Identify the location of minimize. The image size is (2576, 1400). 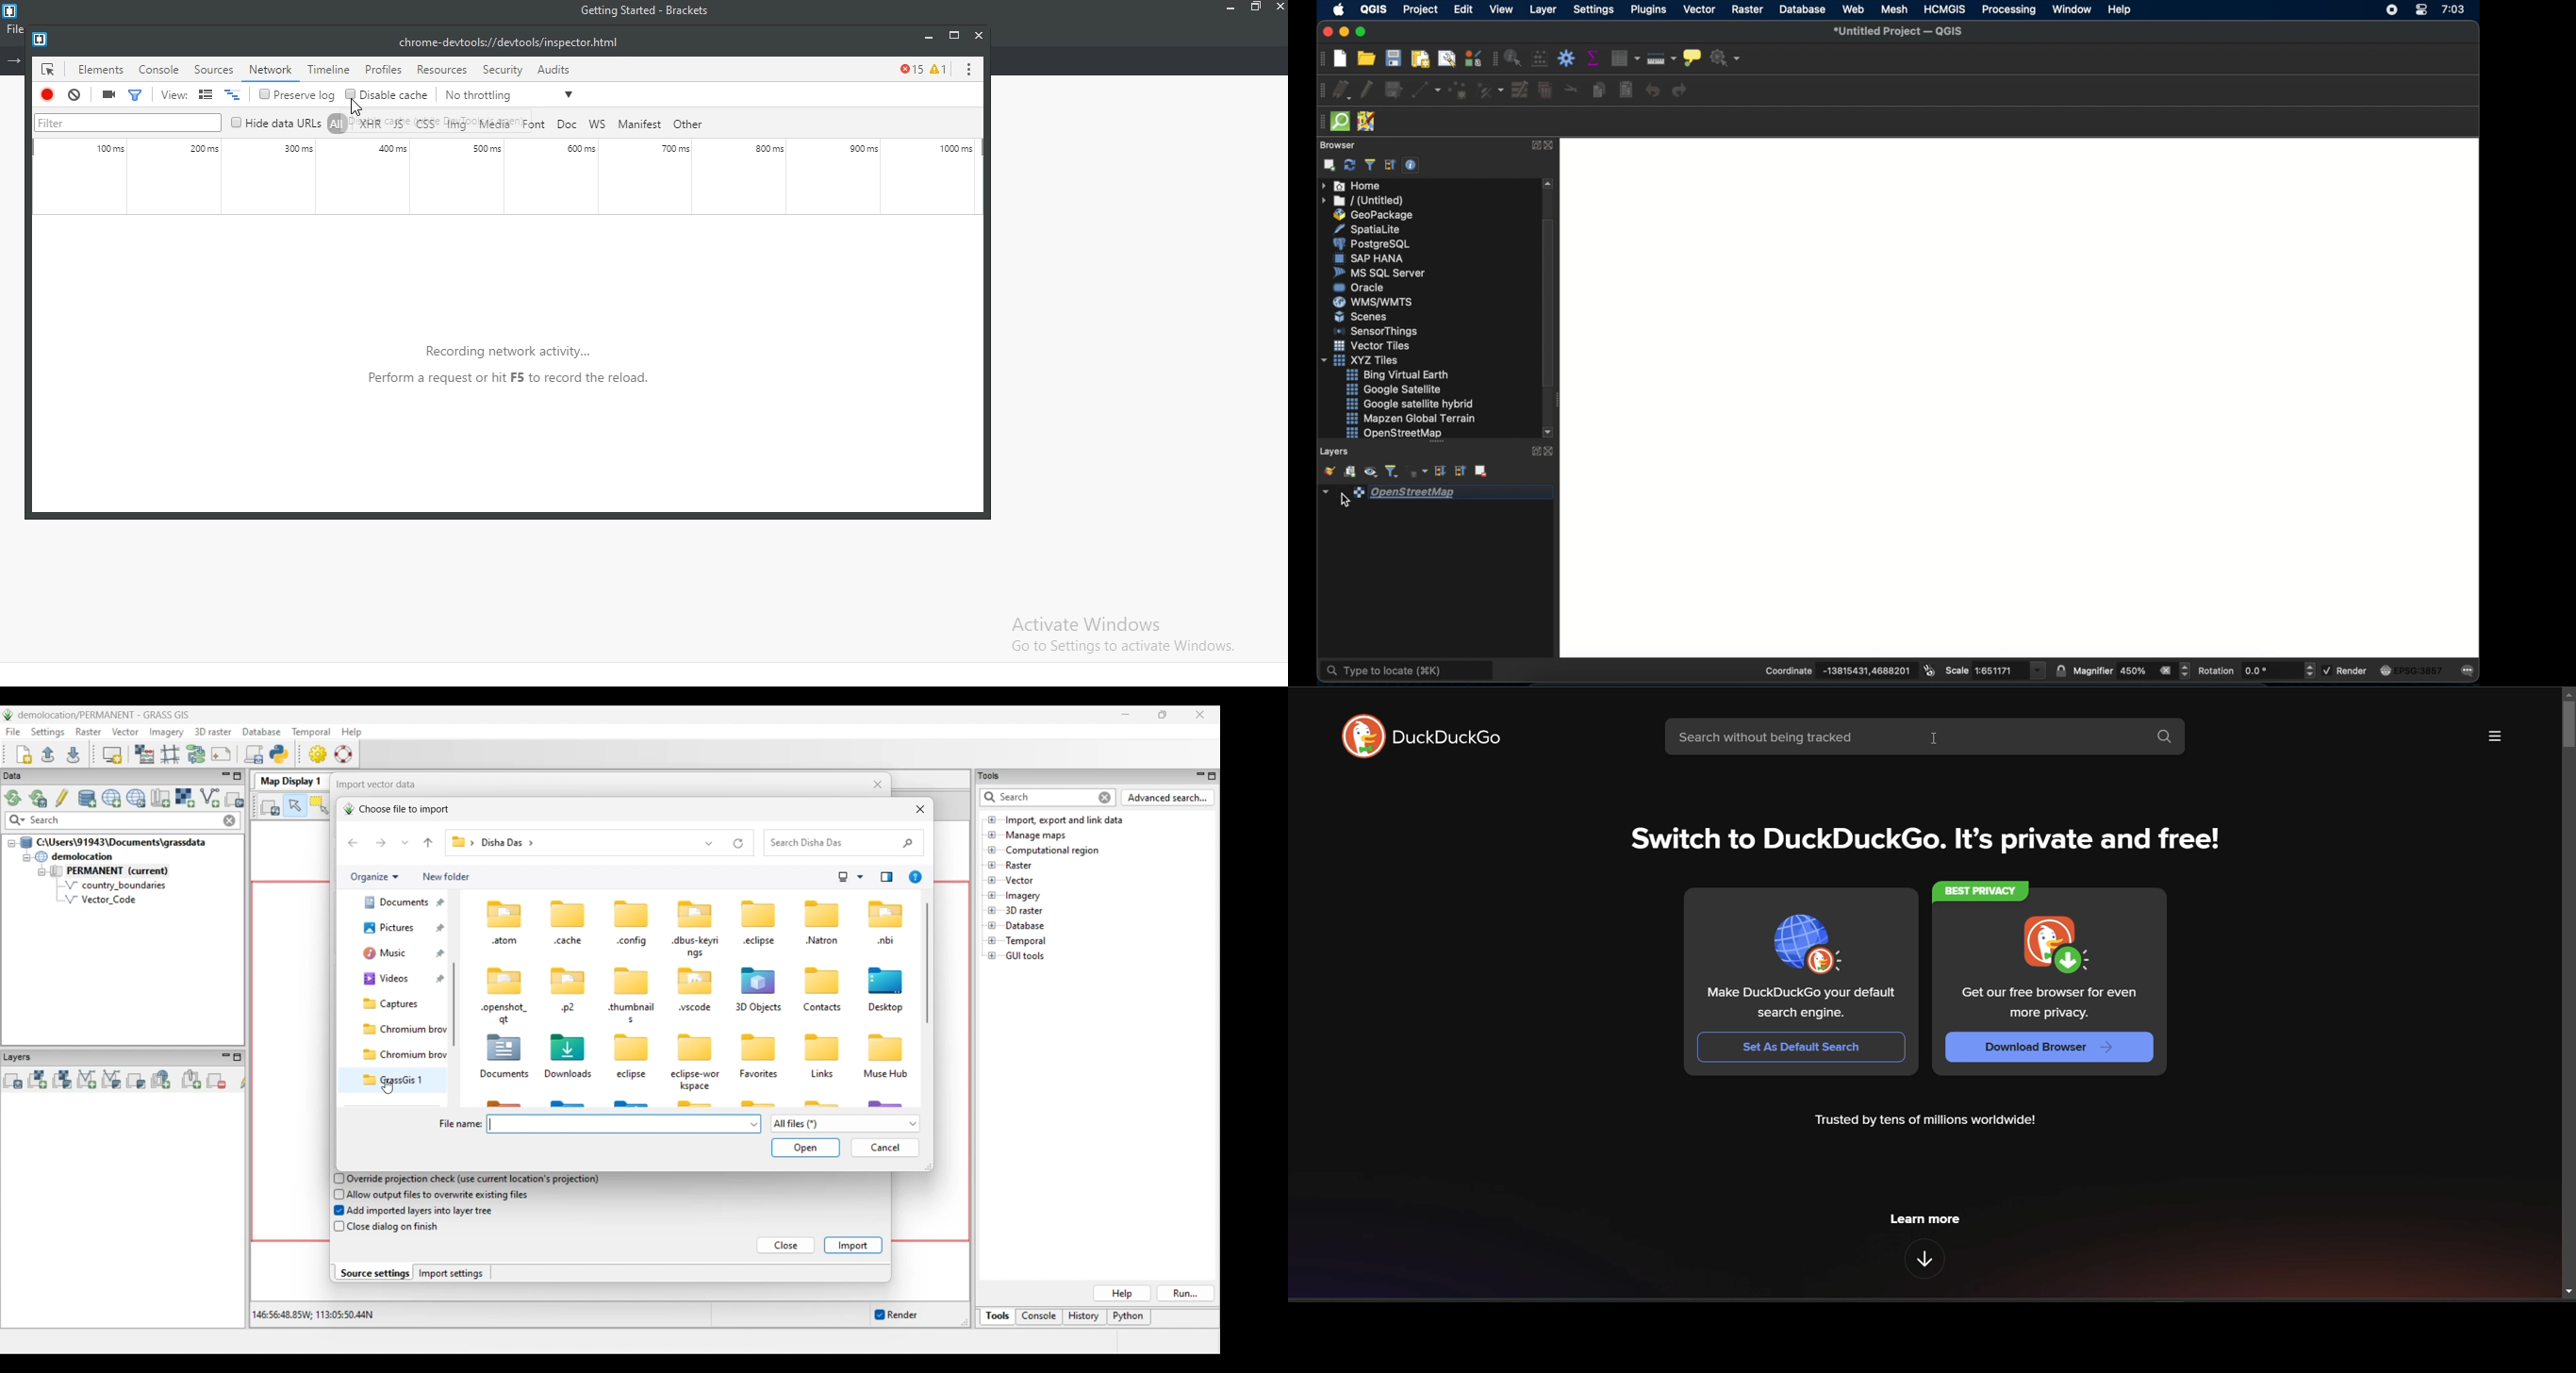
(1341, 31).